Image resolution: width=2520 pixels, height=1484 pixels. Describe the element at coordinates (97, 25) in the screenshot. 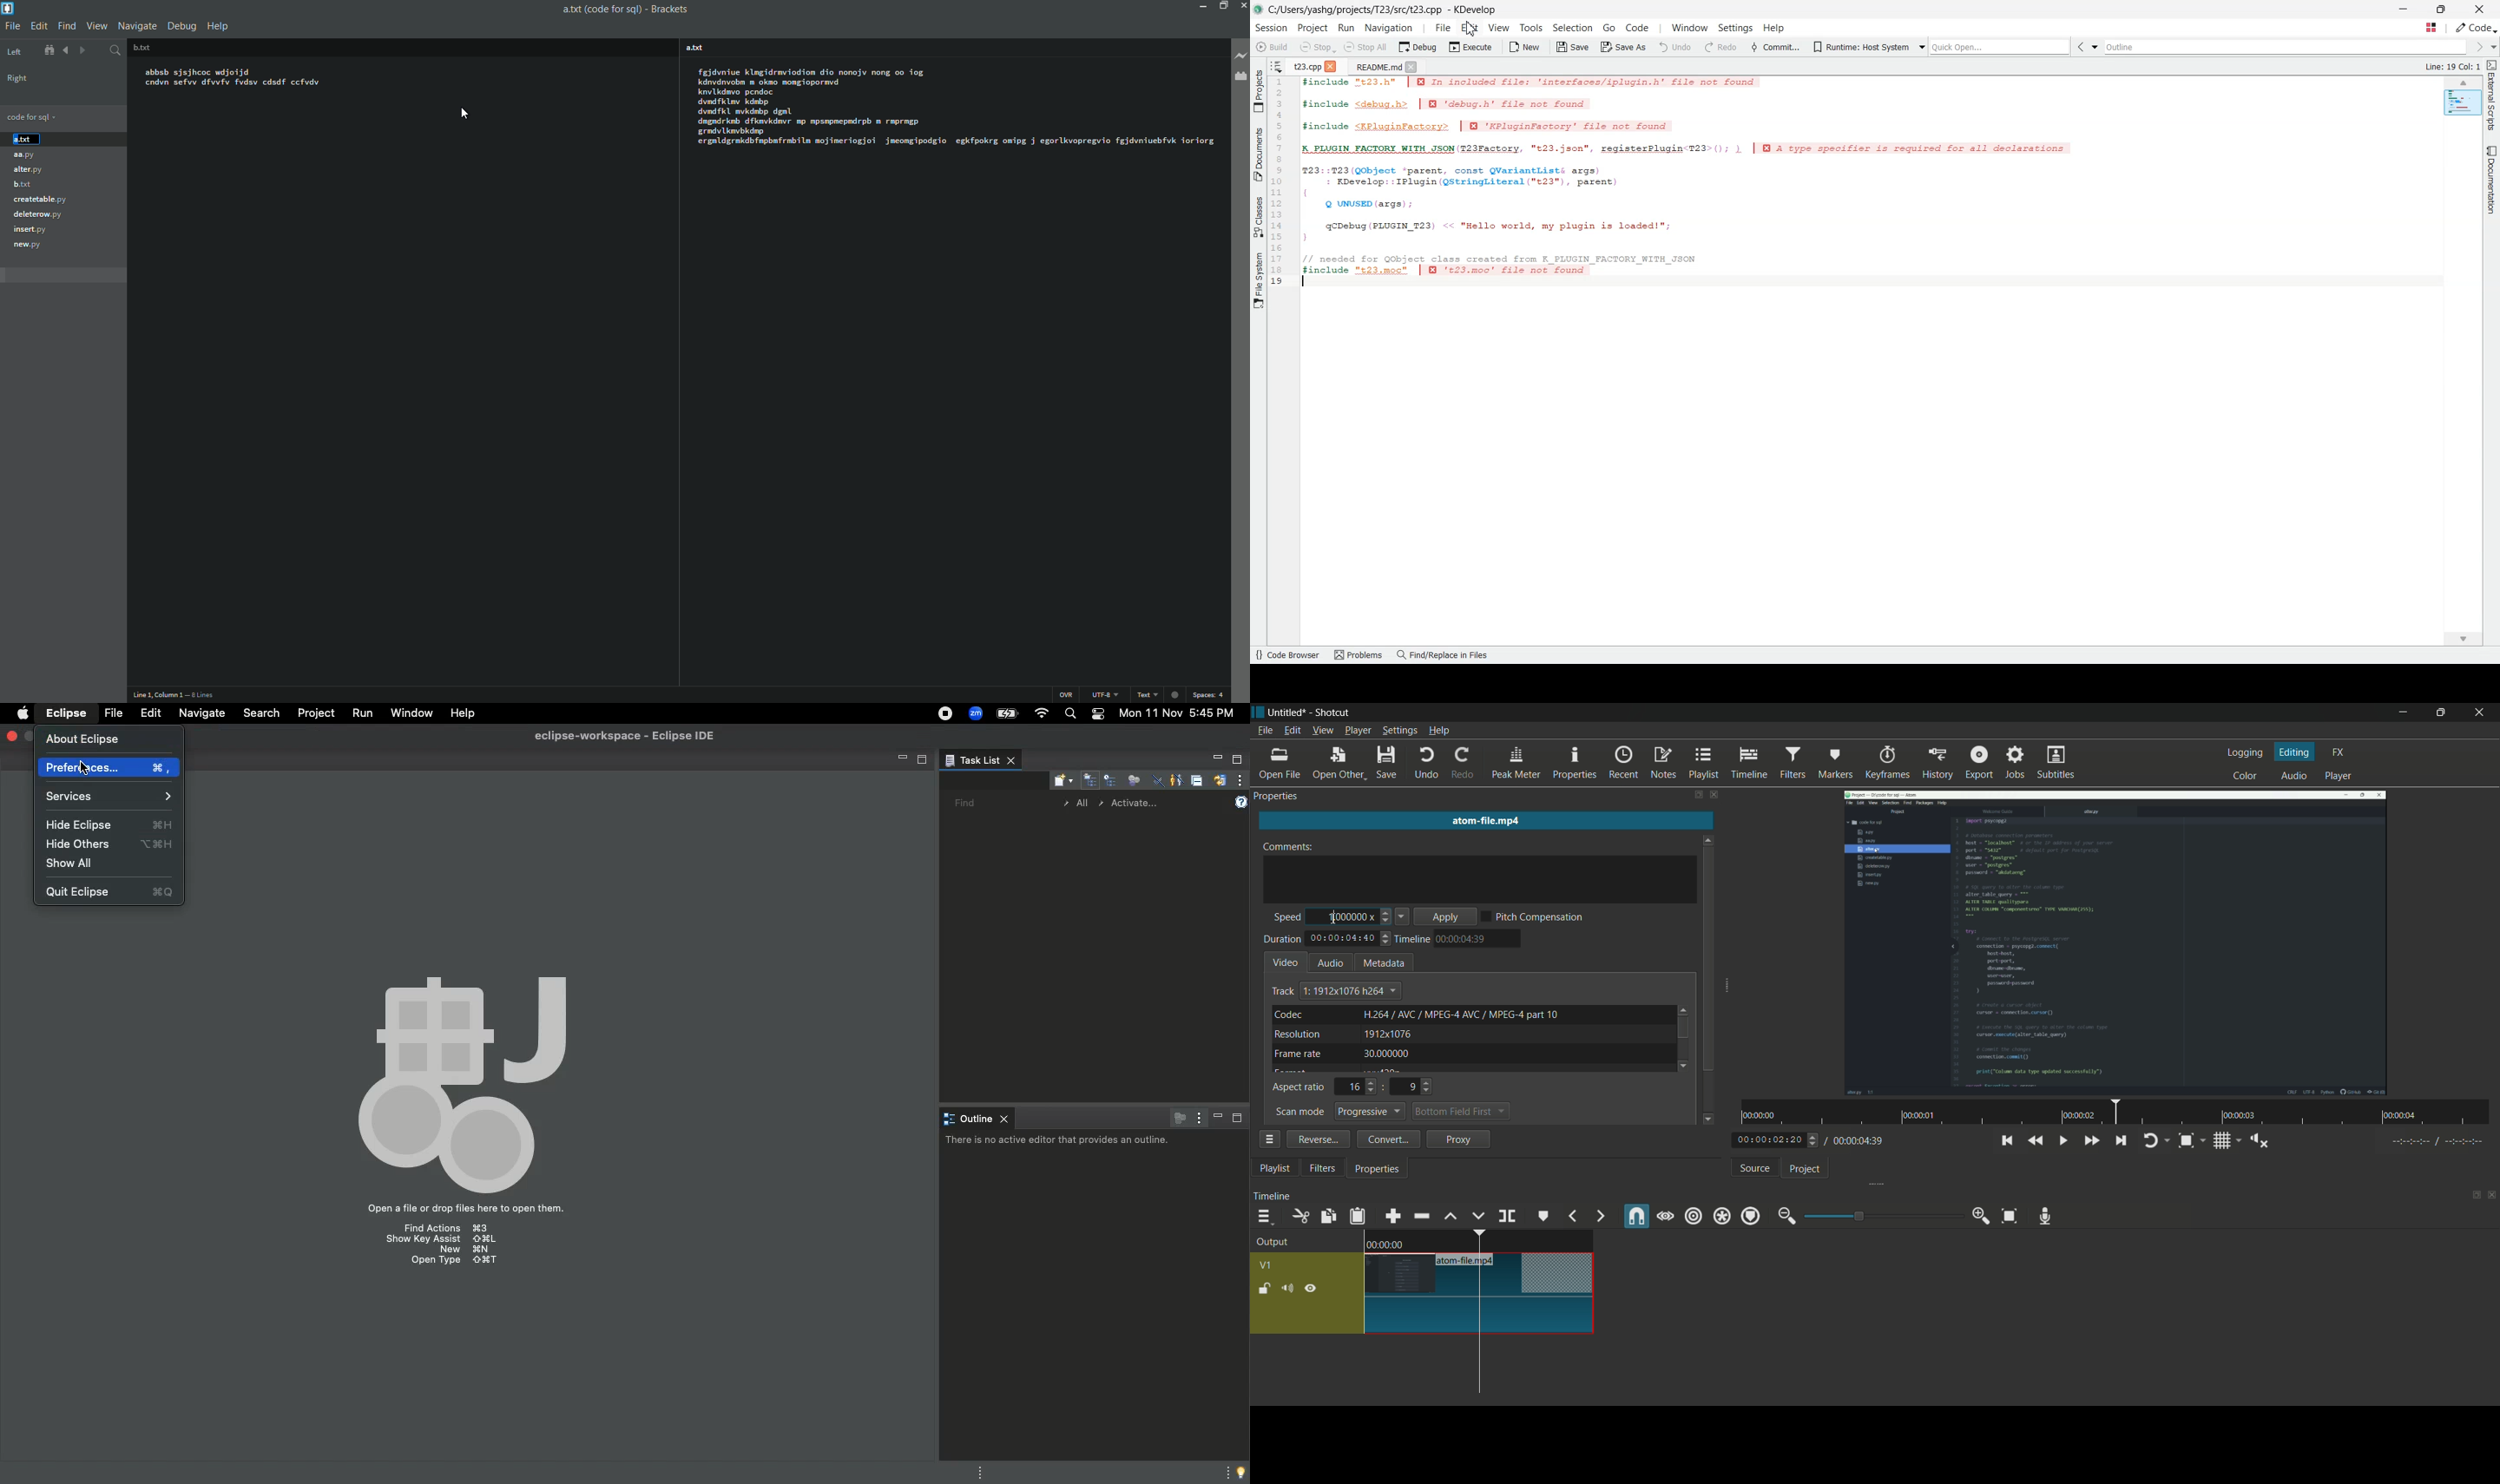

I see `View menu` at that location.